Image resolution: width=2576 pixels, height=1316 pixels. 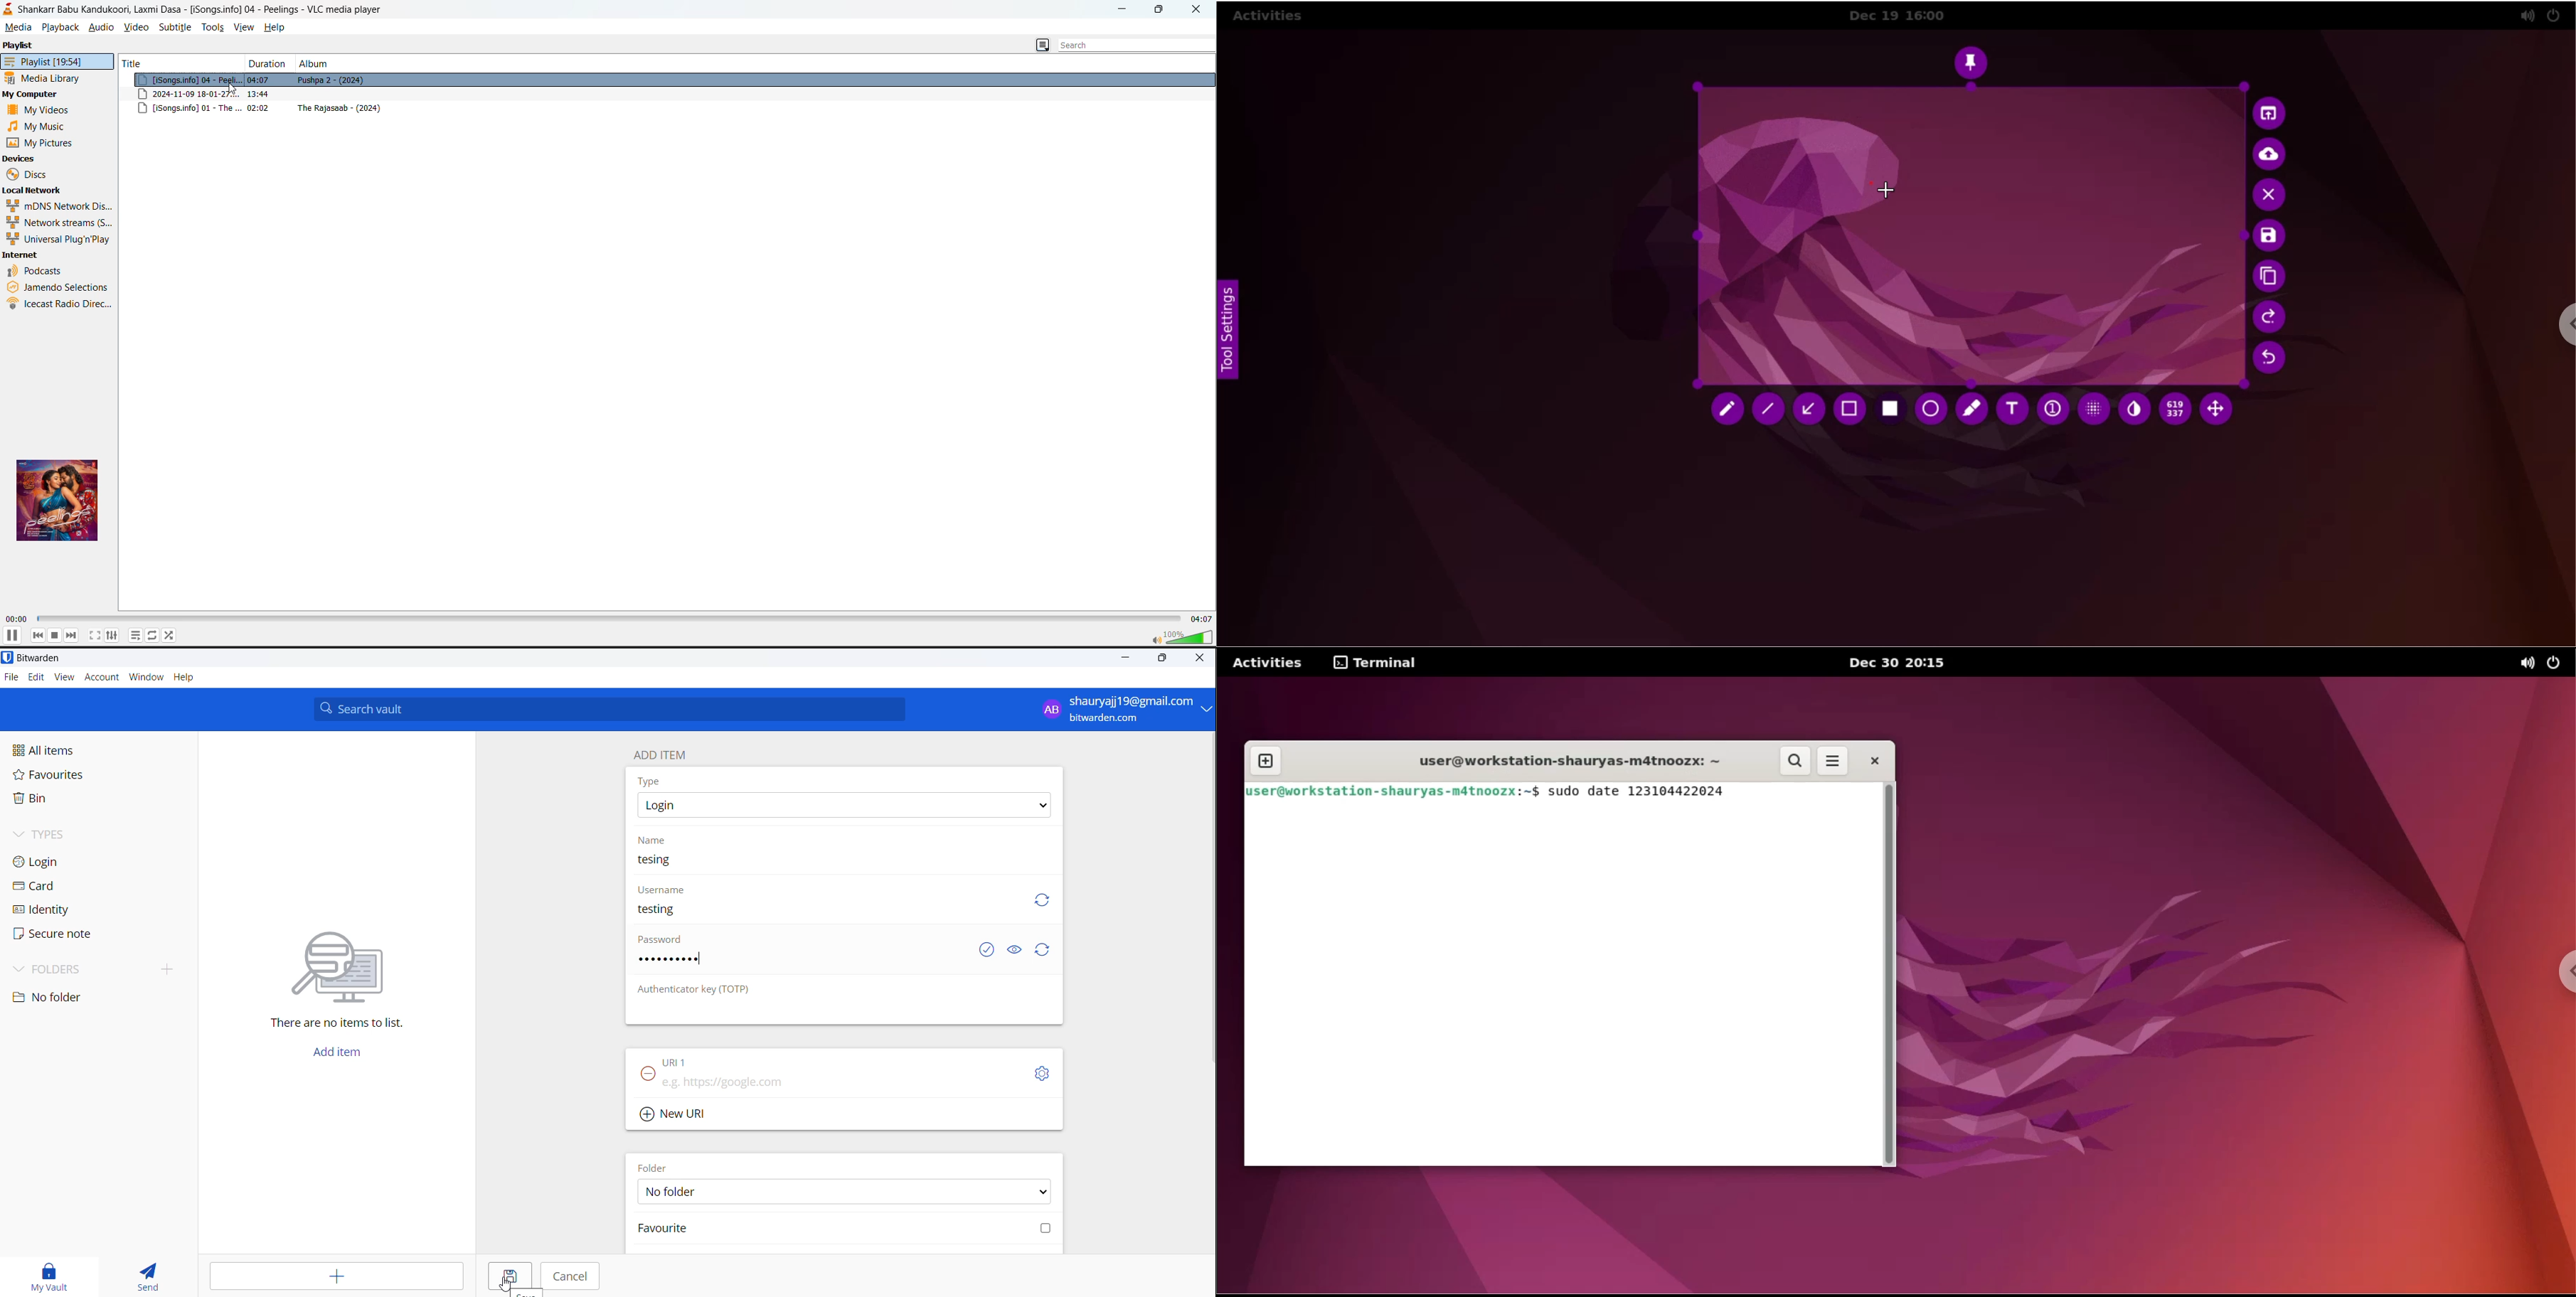 I want to click on subtitle, so click(x=175, y=27).